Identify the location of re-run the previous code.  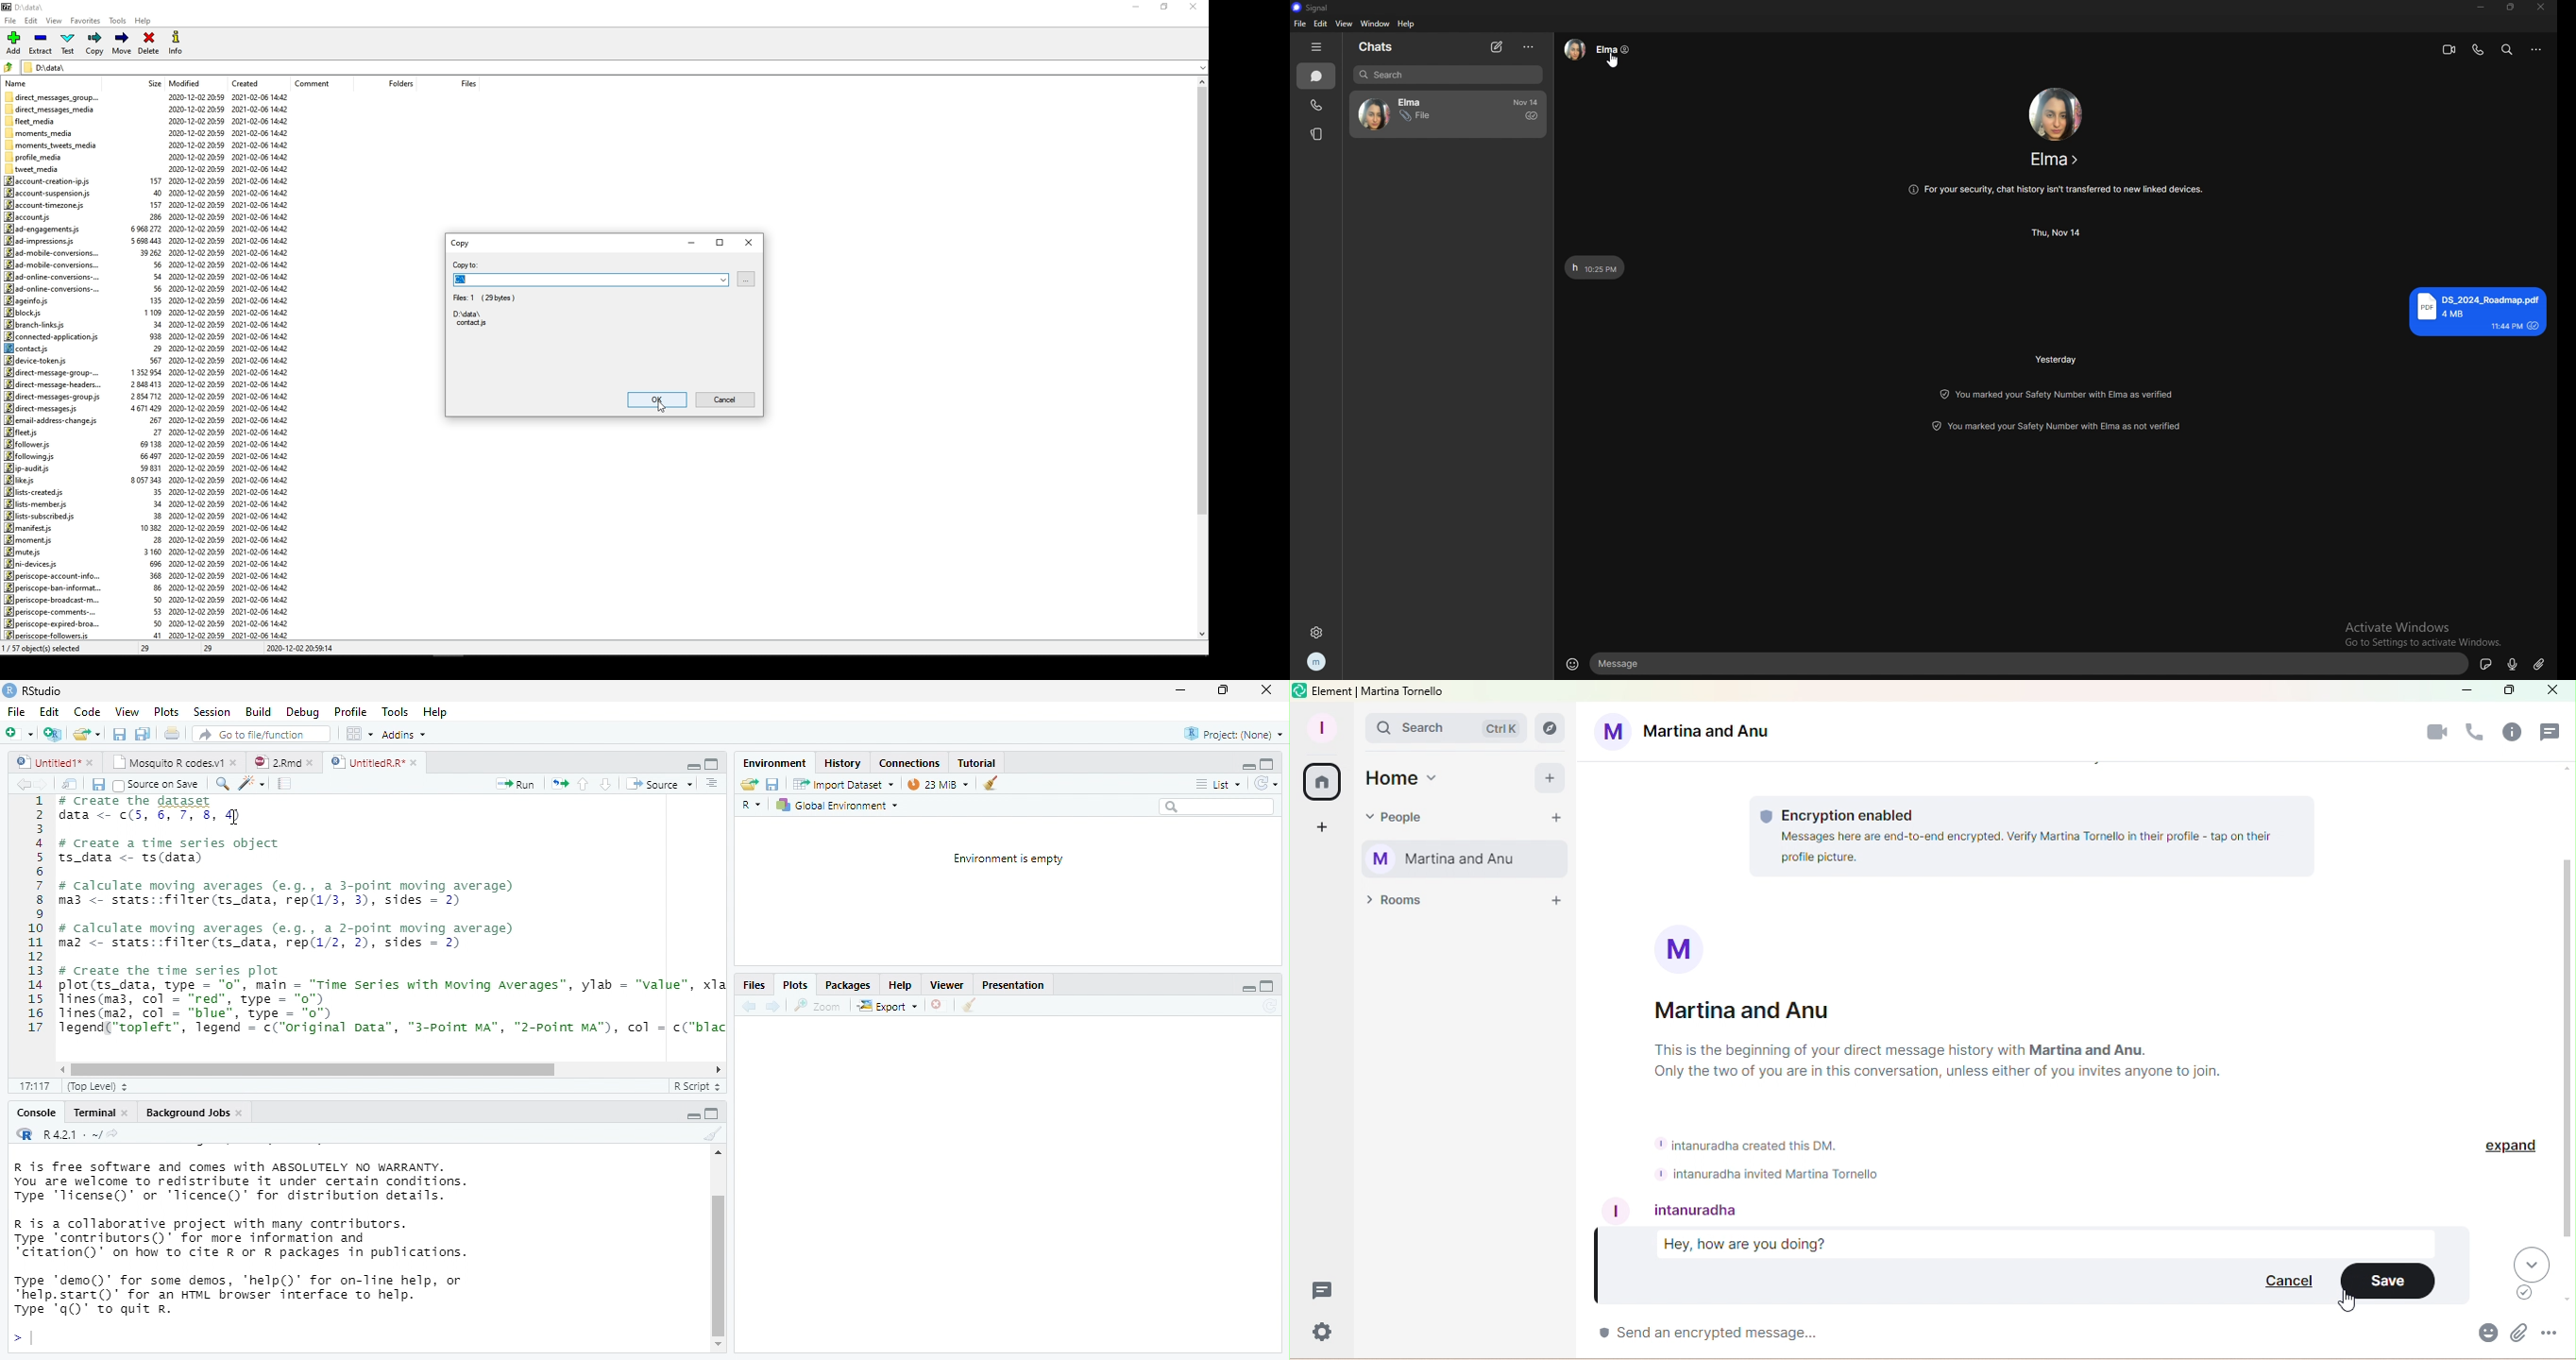
(560, 784).